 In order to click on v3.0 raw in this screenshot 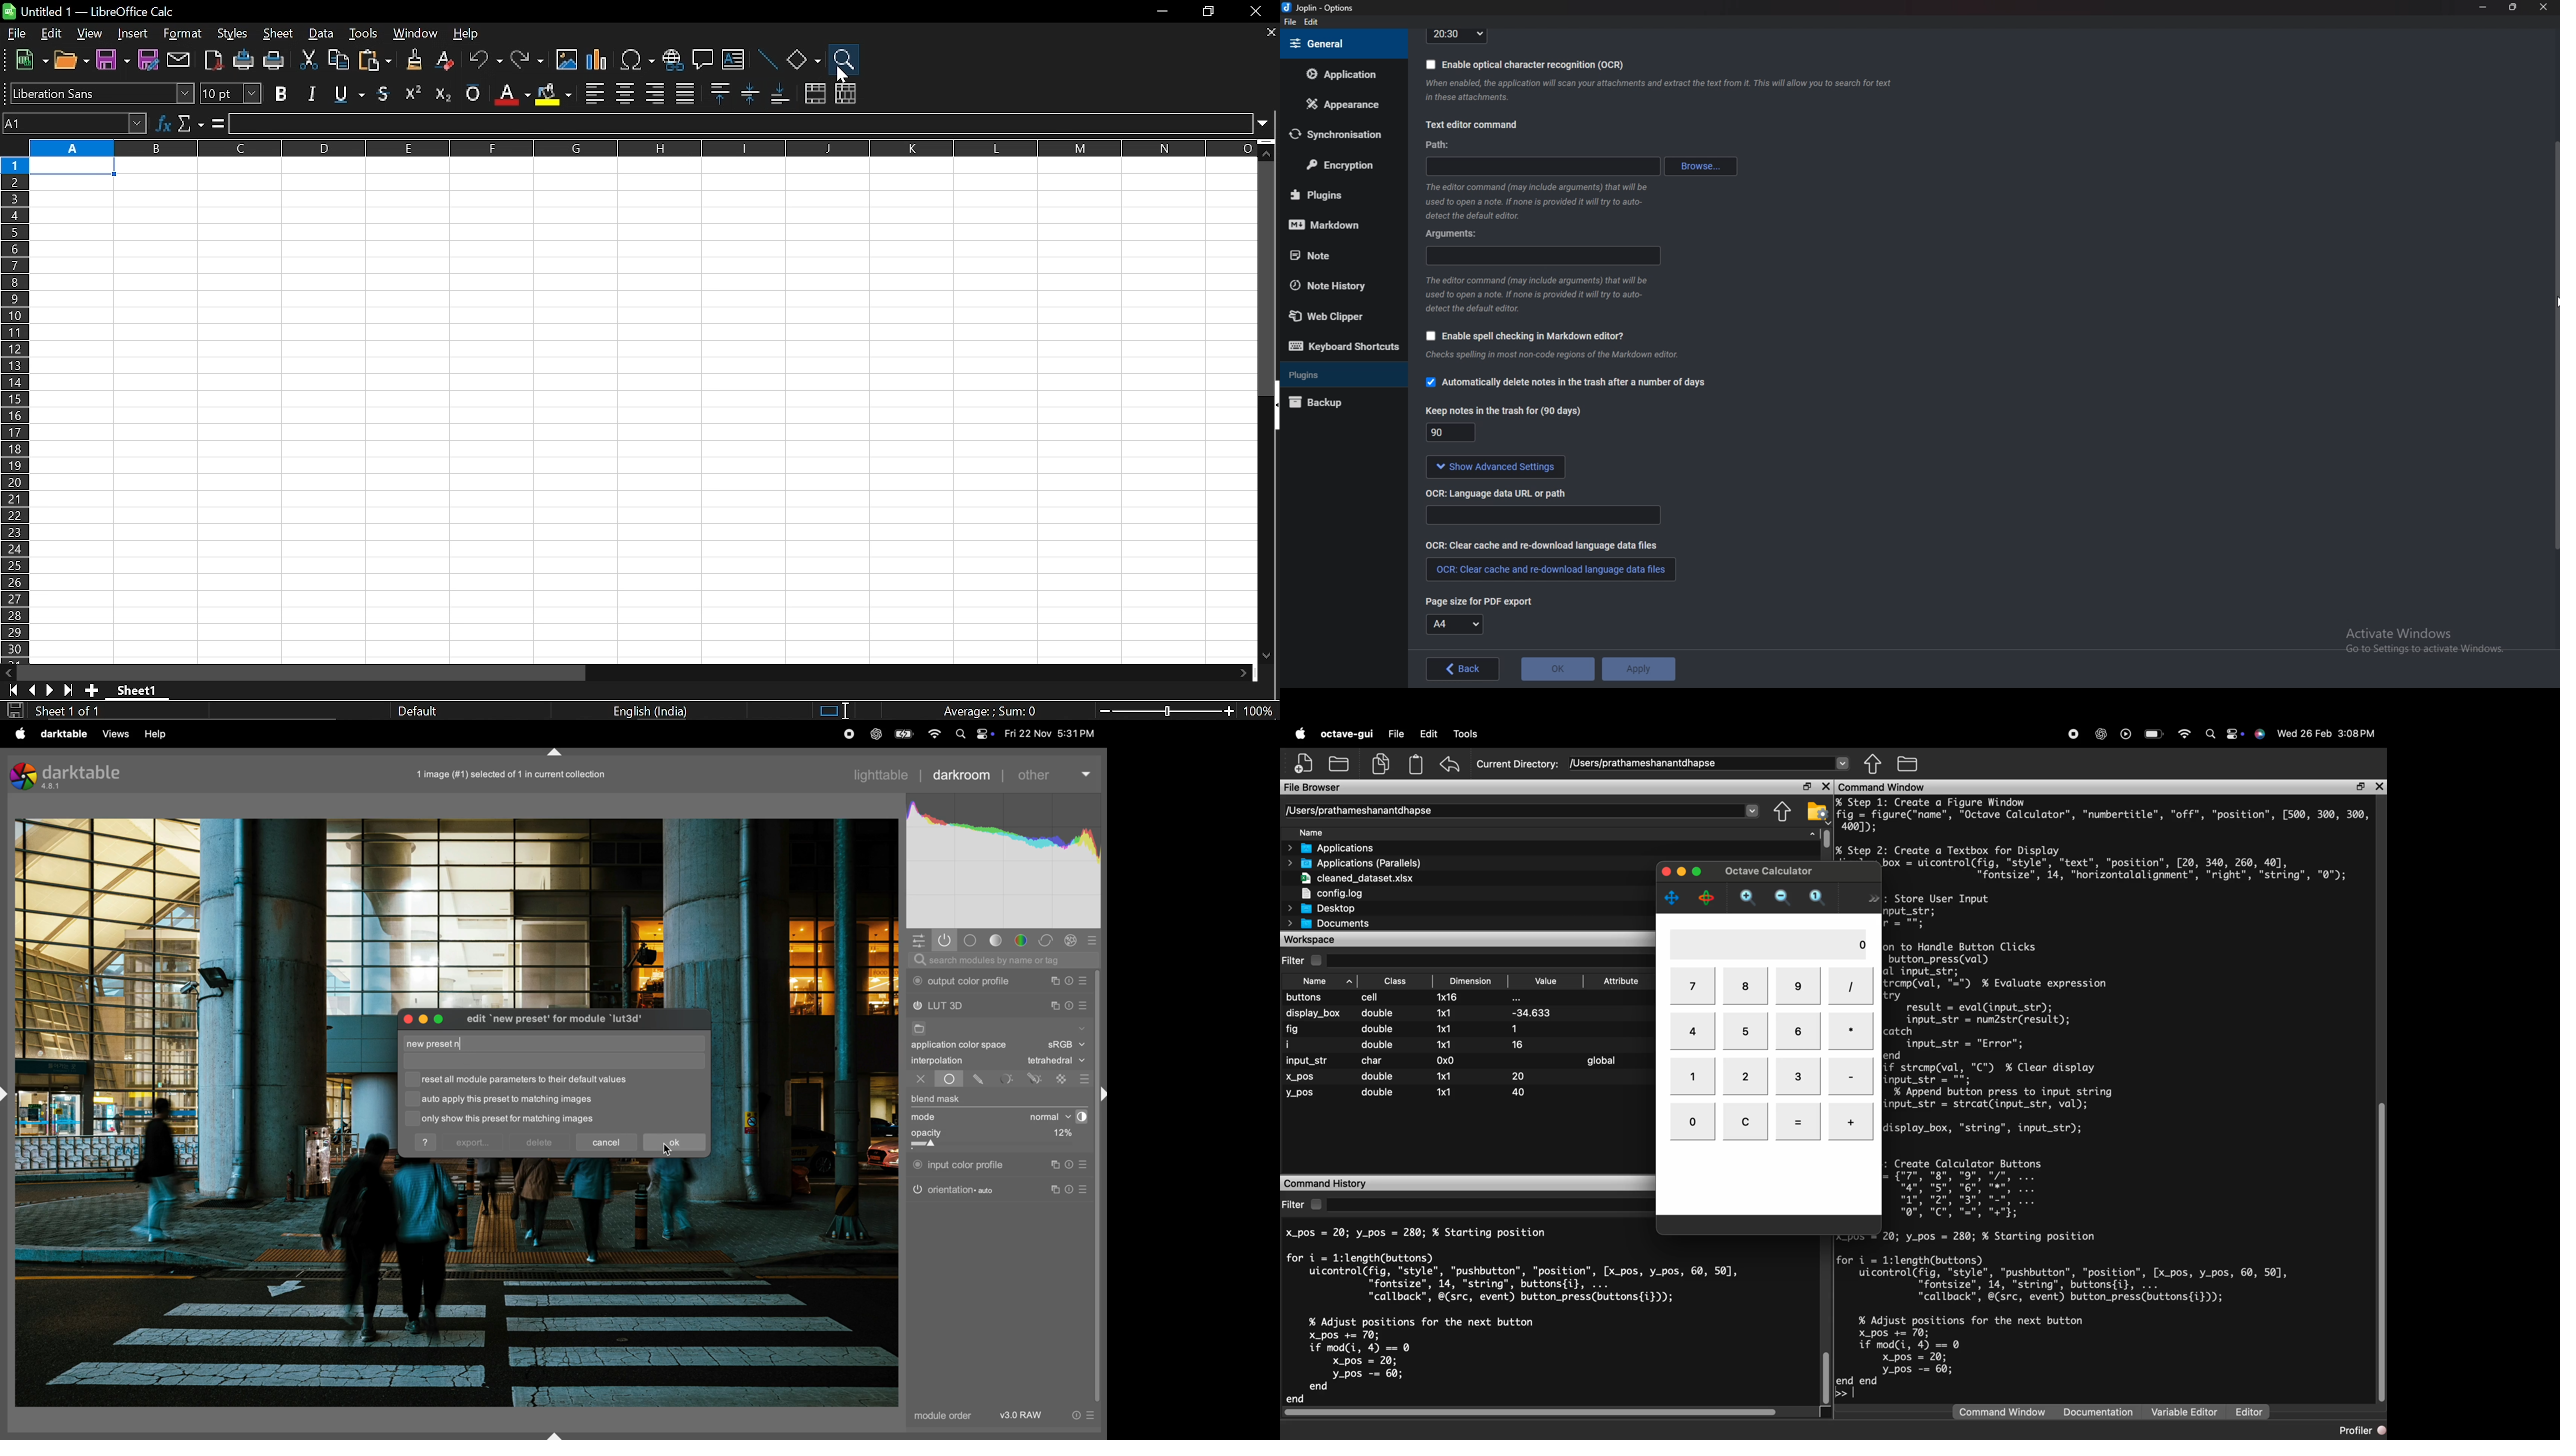, I will do `click(1046, 1418)`.